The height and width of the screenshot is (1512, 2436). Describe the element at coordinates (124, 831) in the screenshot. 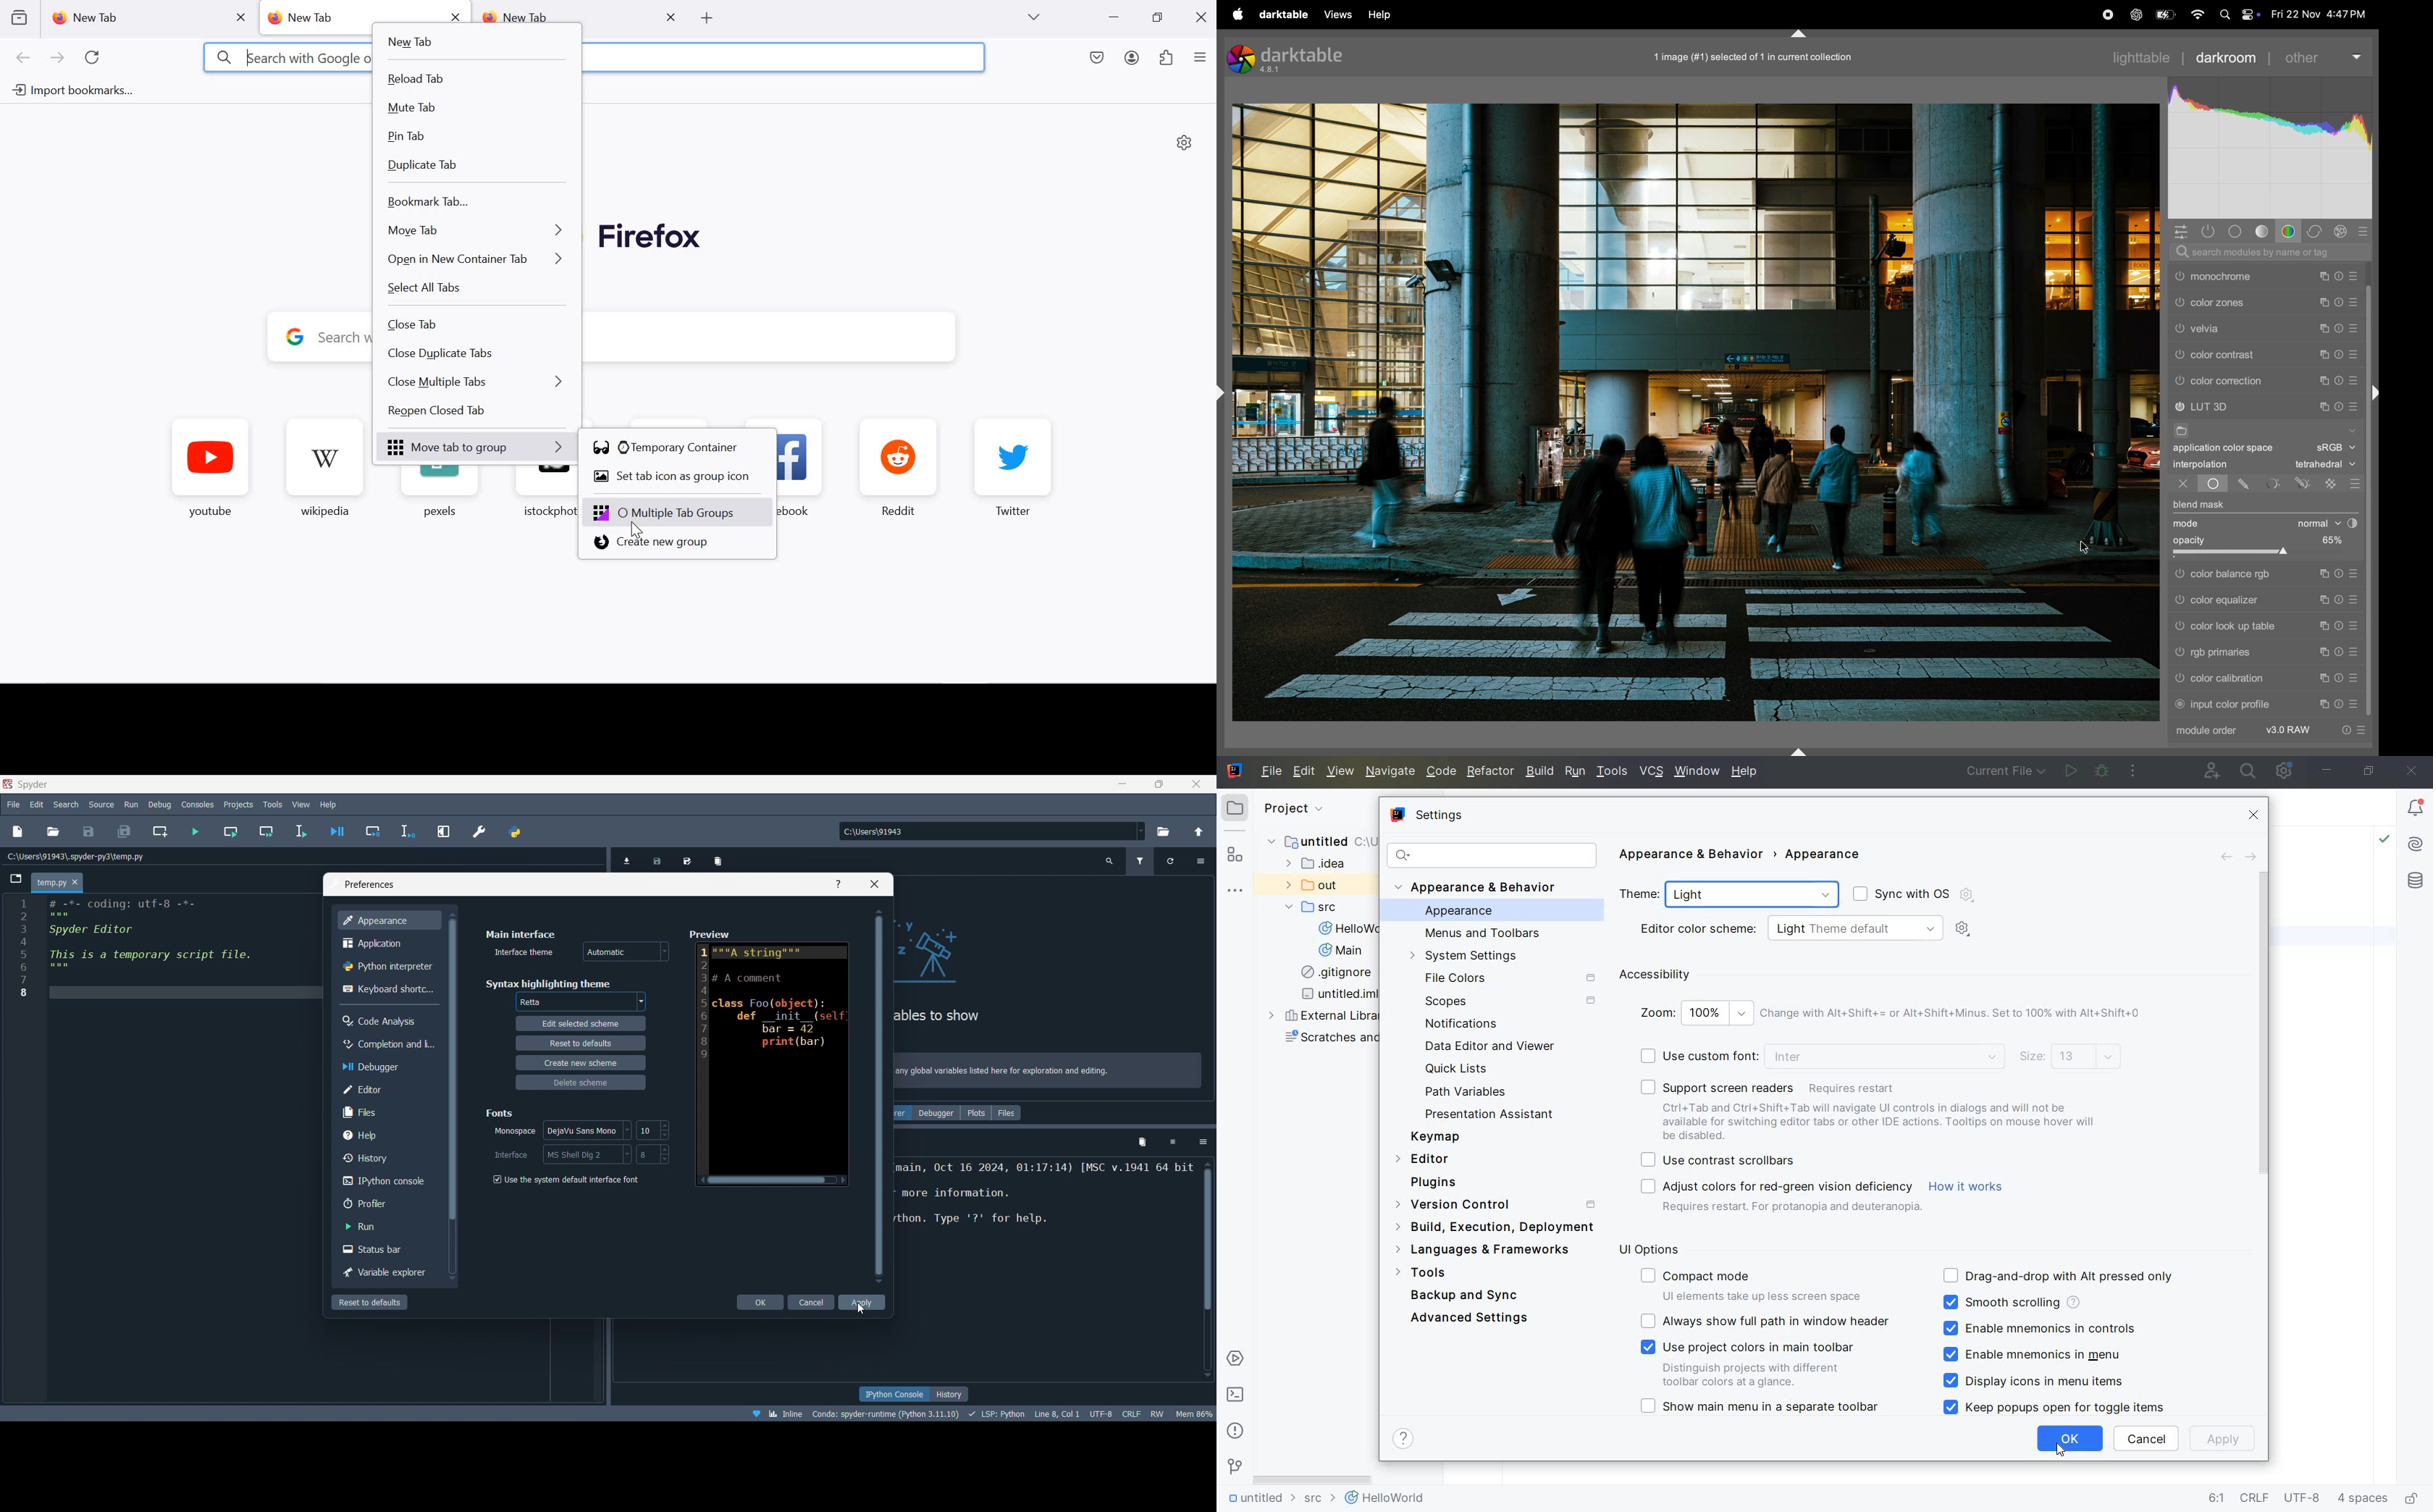

I see `Save all files` at that location.